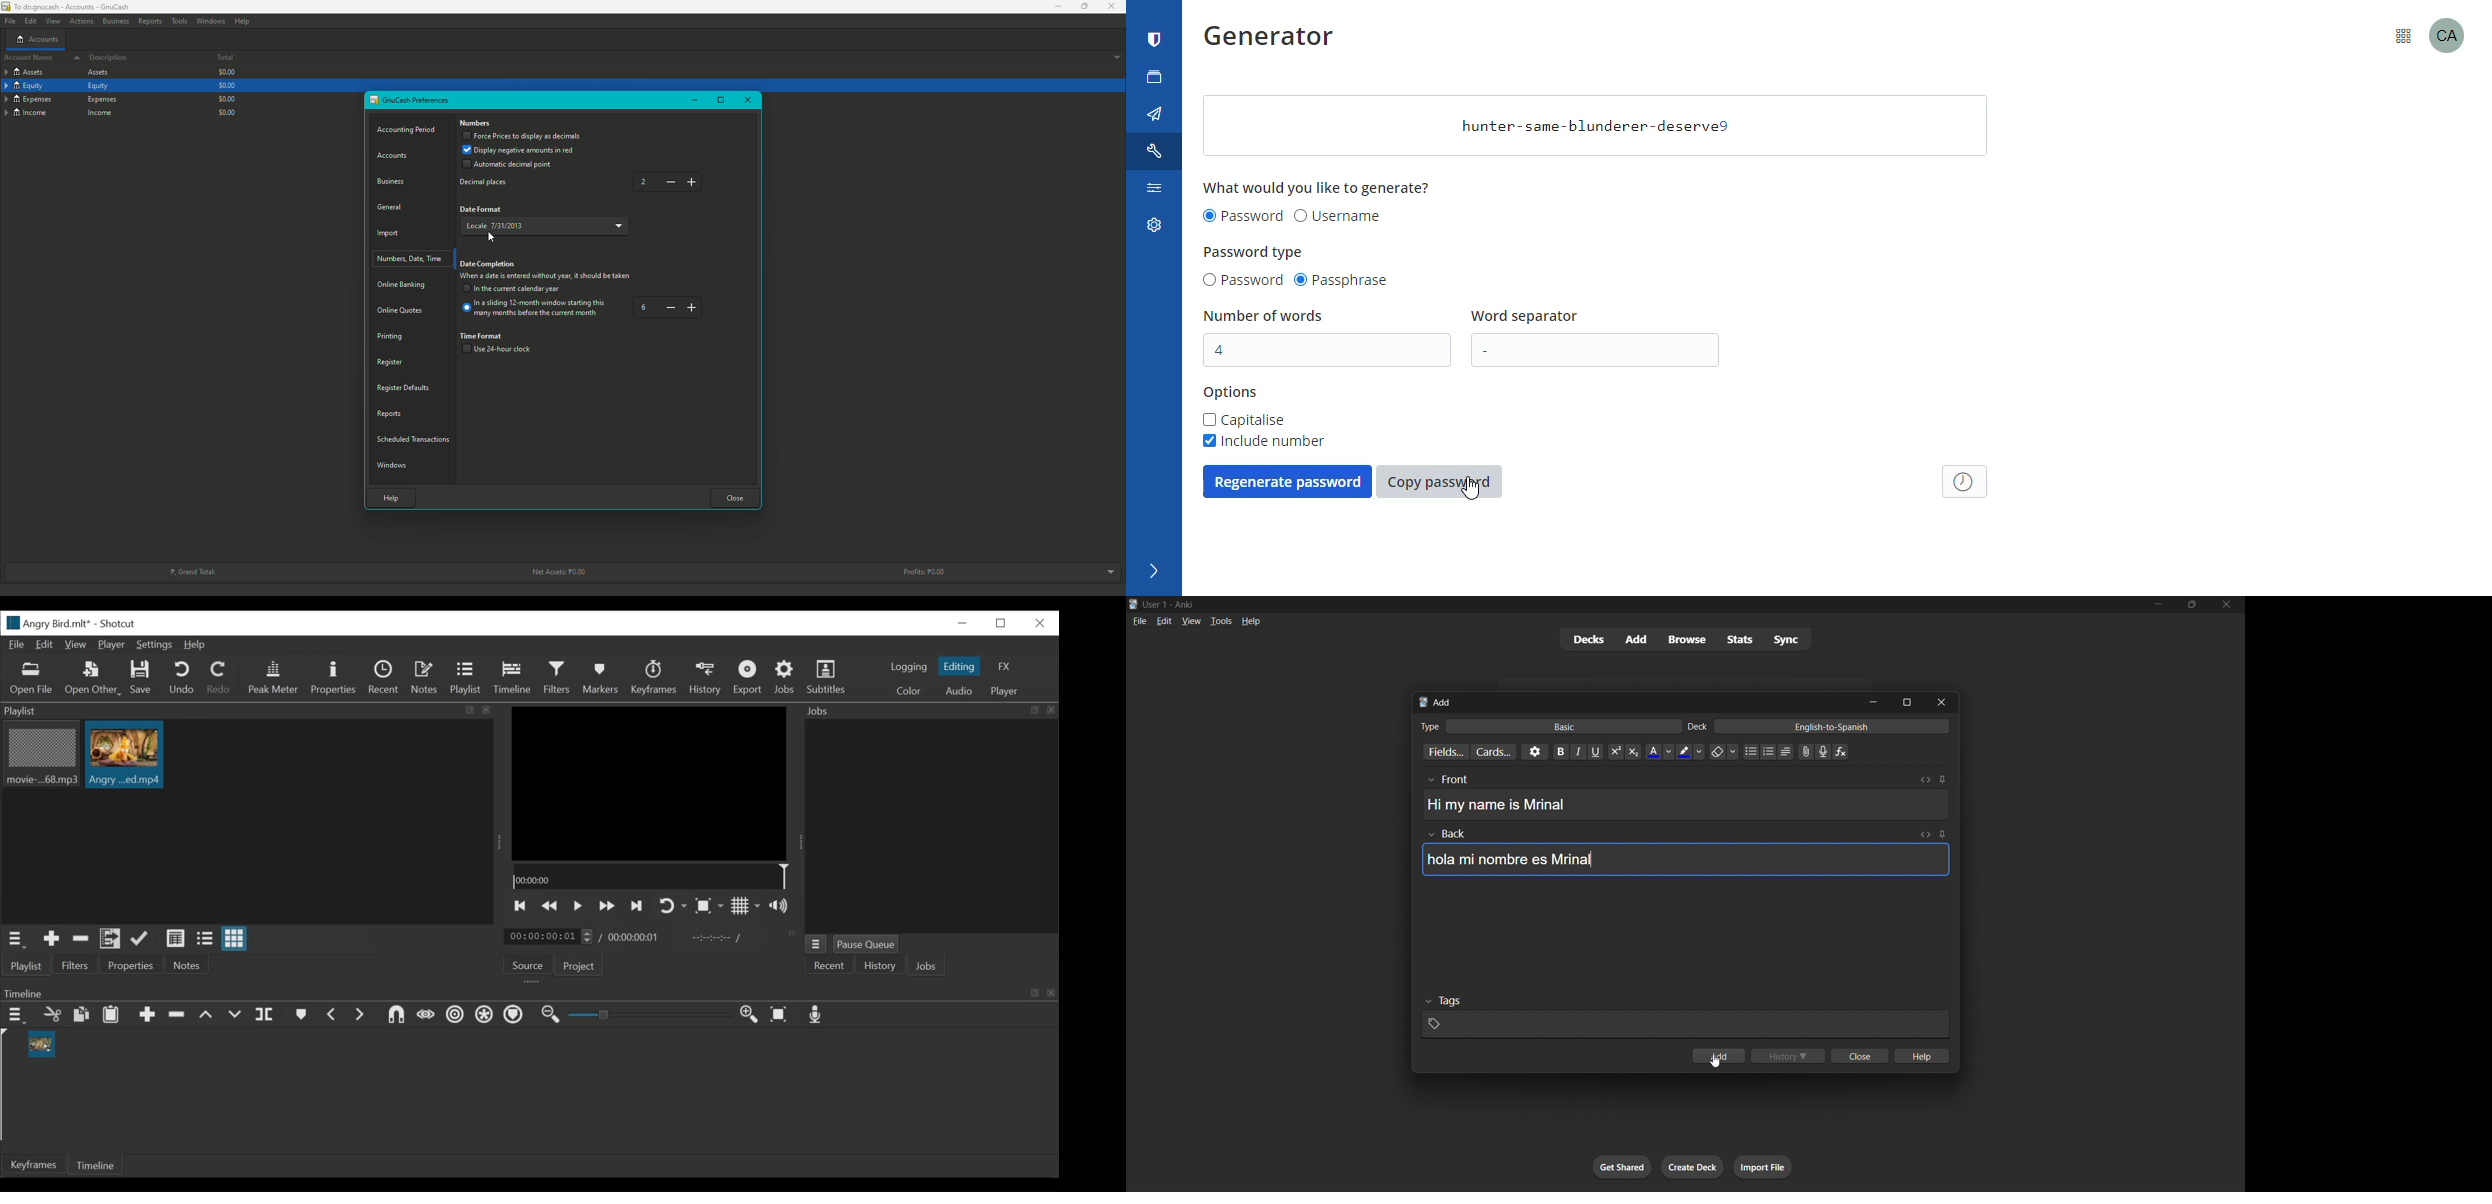  What do you see at coordinates (556, 572) in the screenshot?
I see `Net Assets` at bounding box center [556, 572].